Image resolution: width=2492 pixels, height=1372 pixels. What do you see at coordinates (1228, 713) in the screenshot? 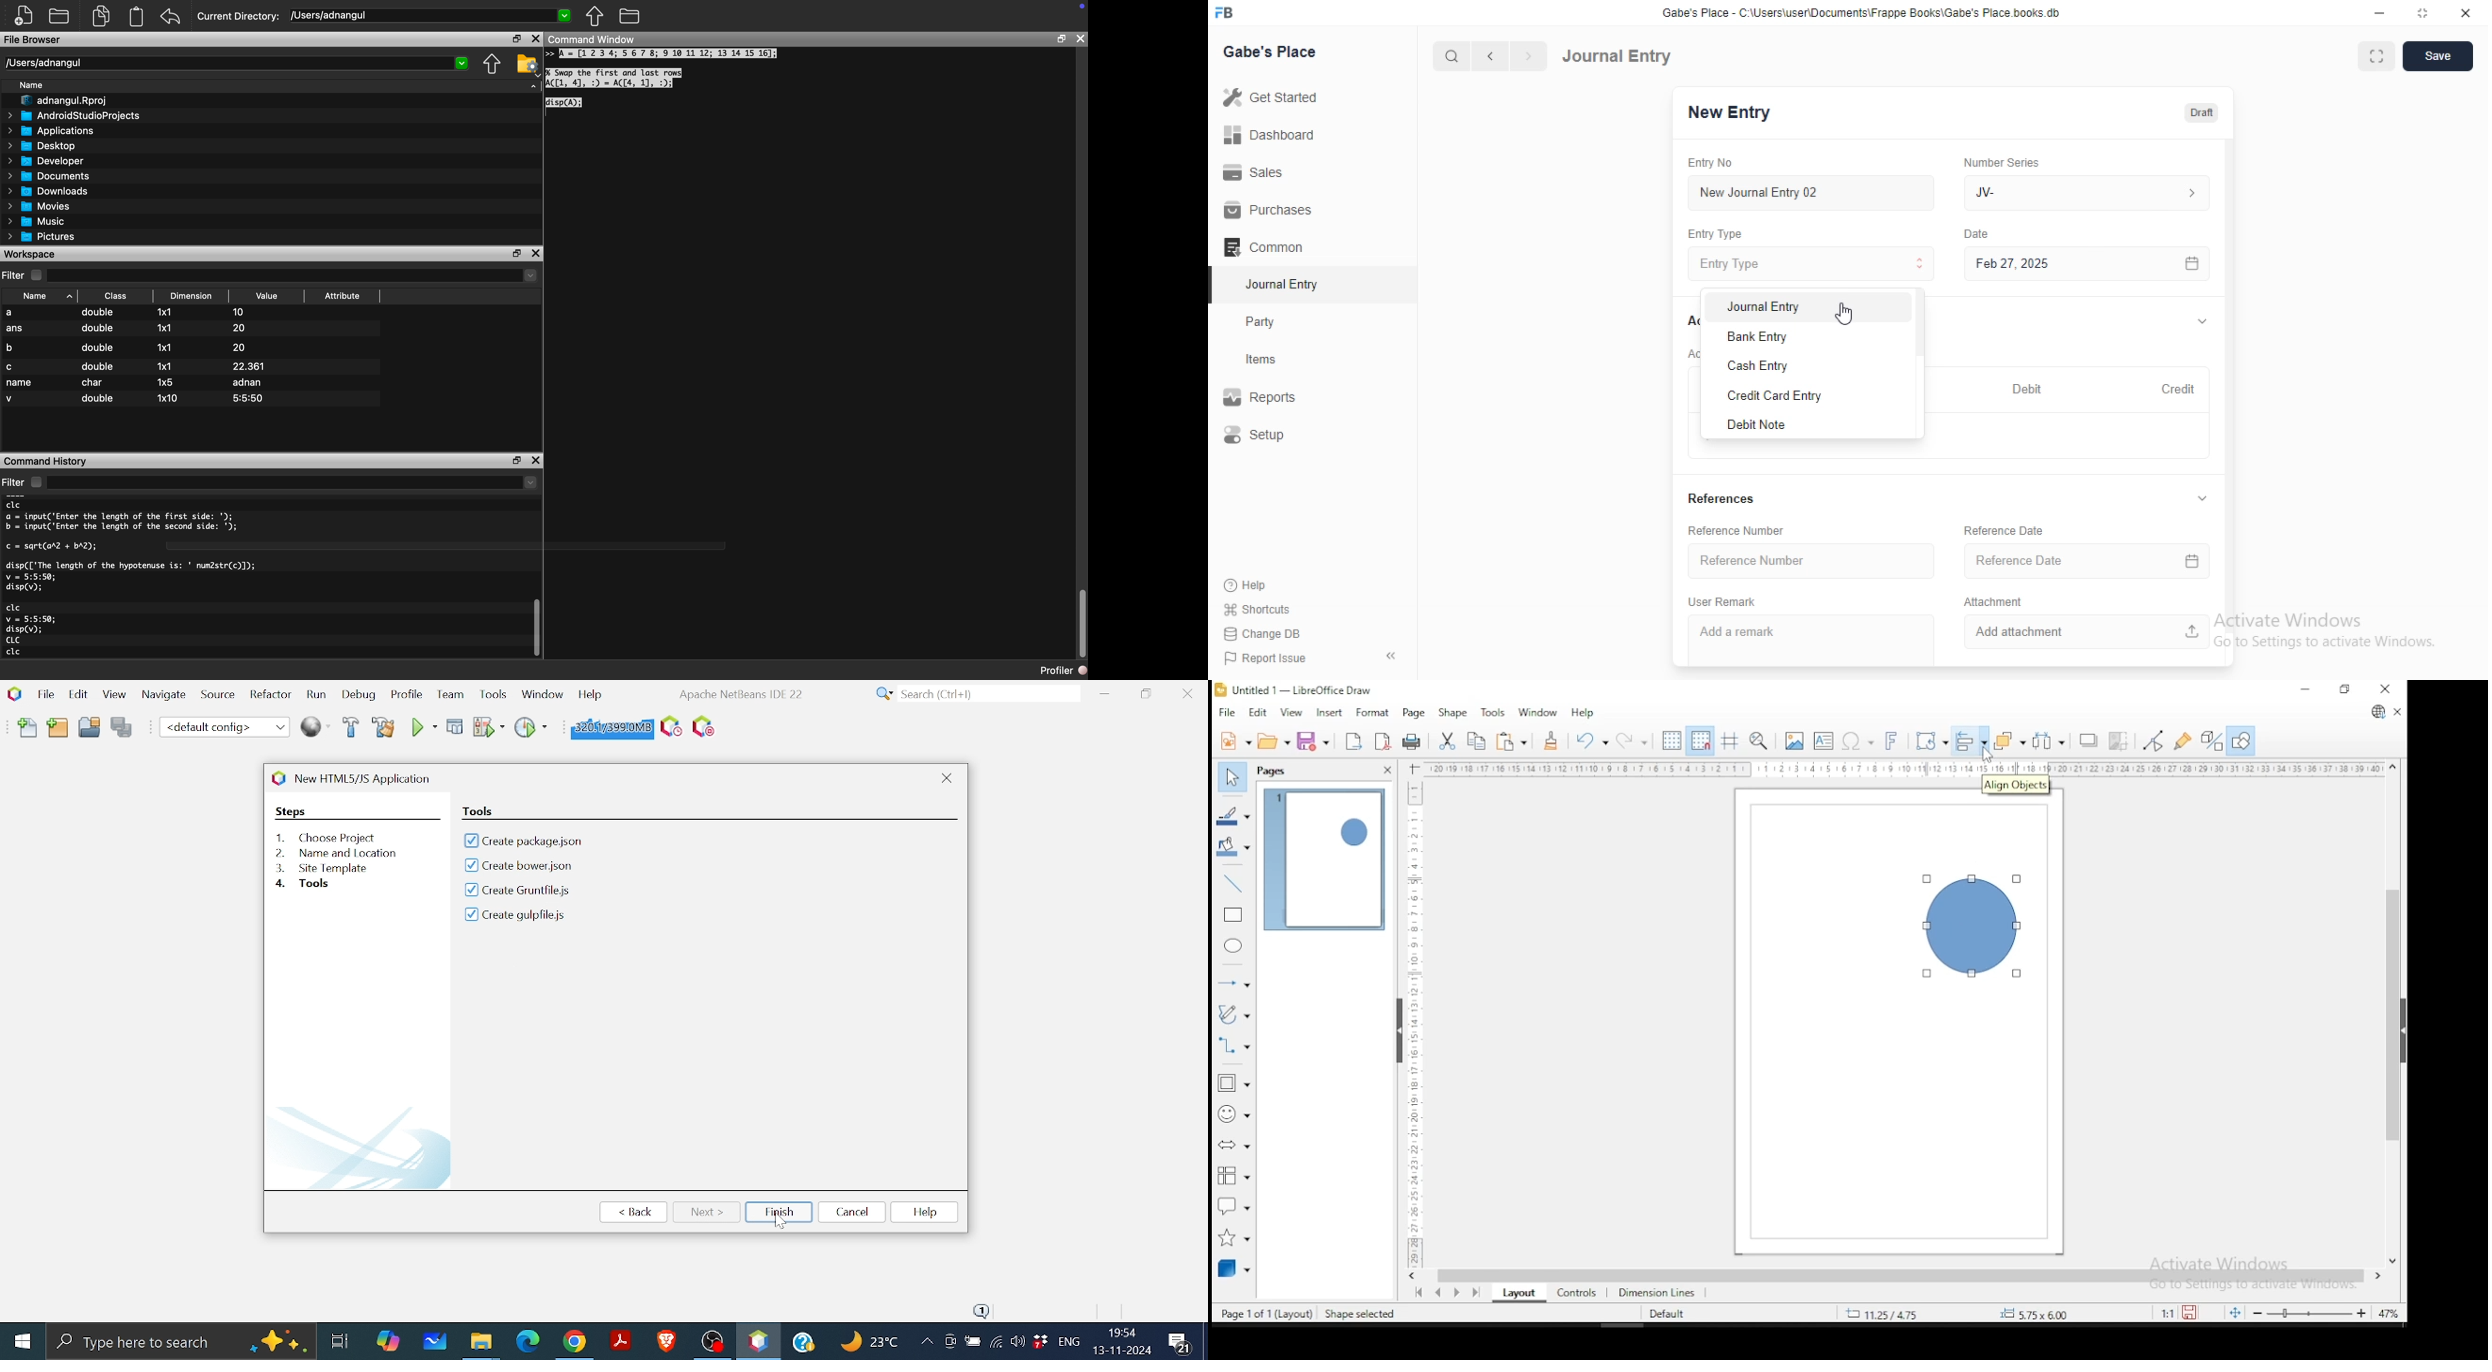
I see `file` at bounding box center [1228, 713].